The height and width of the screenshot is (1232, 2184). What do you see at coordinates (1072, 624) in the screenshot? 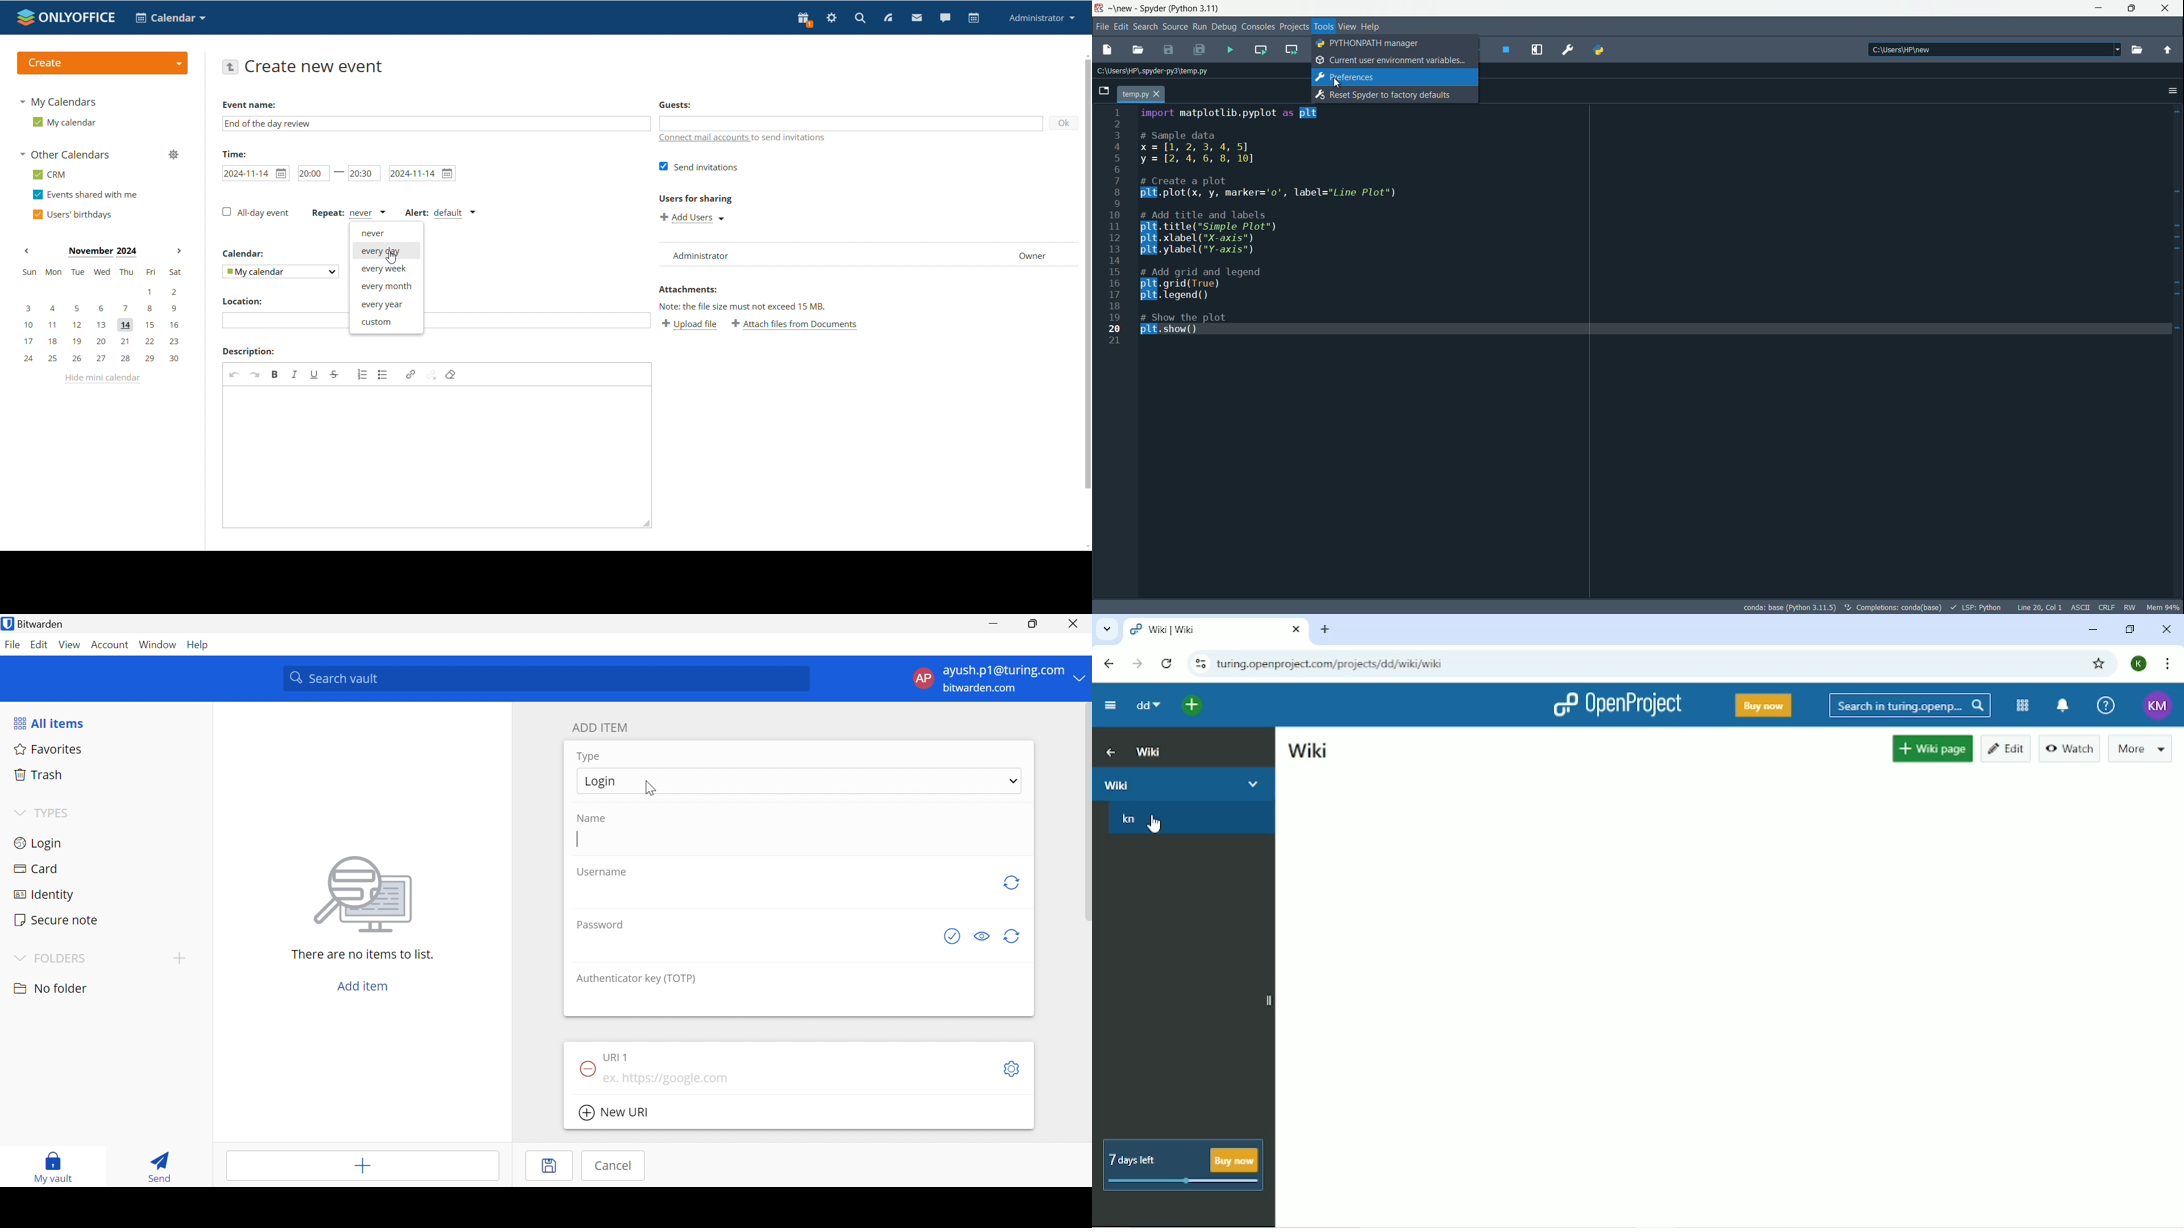
I see `Close` at bounding box center [1072, 624].